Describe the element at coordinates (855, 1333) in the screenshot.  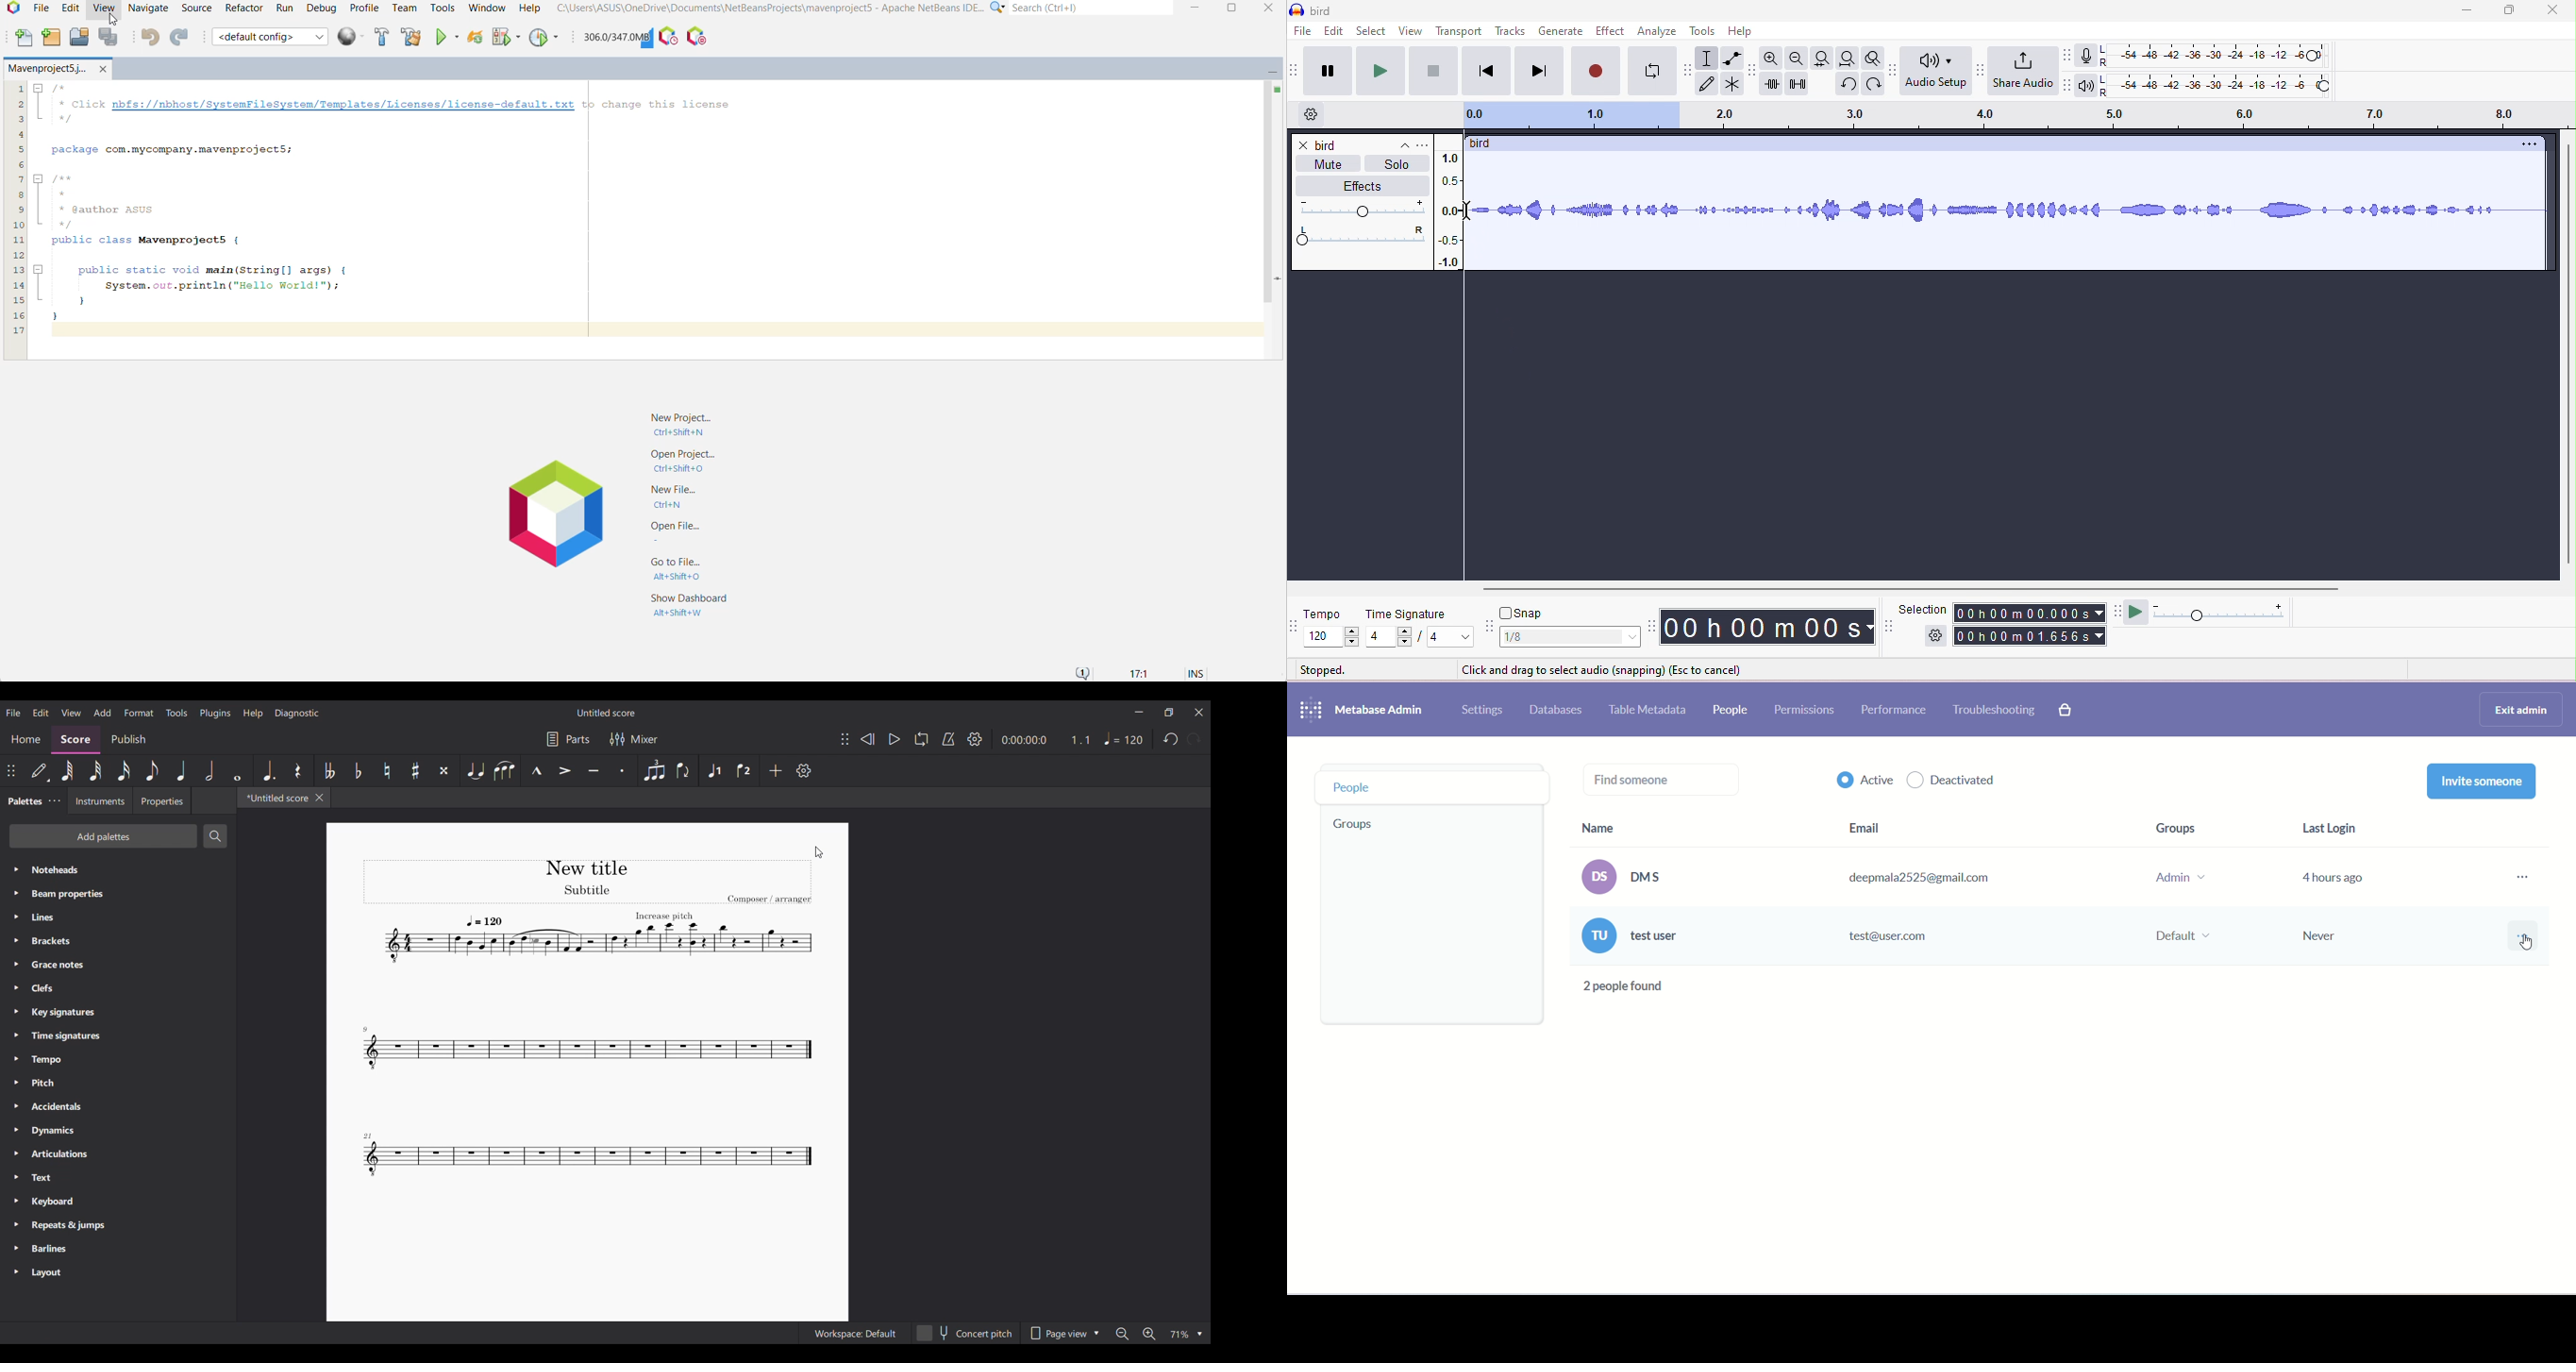
I see `Workspace: Default` at that location.